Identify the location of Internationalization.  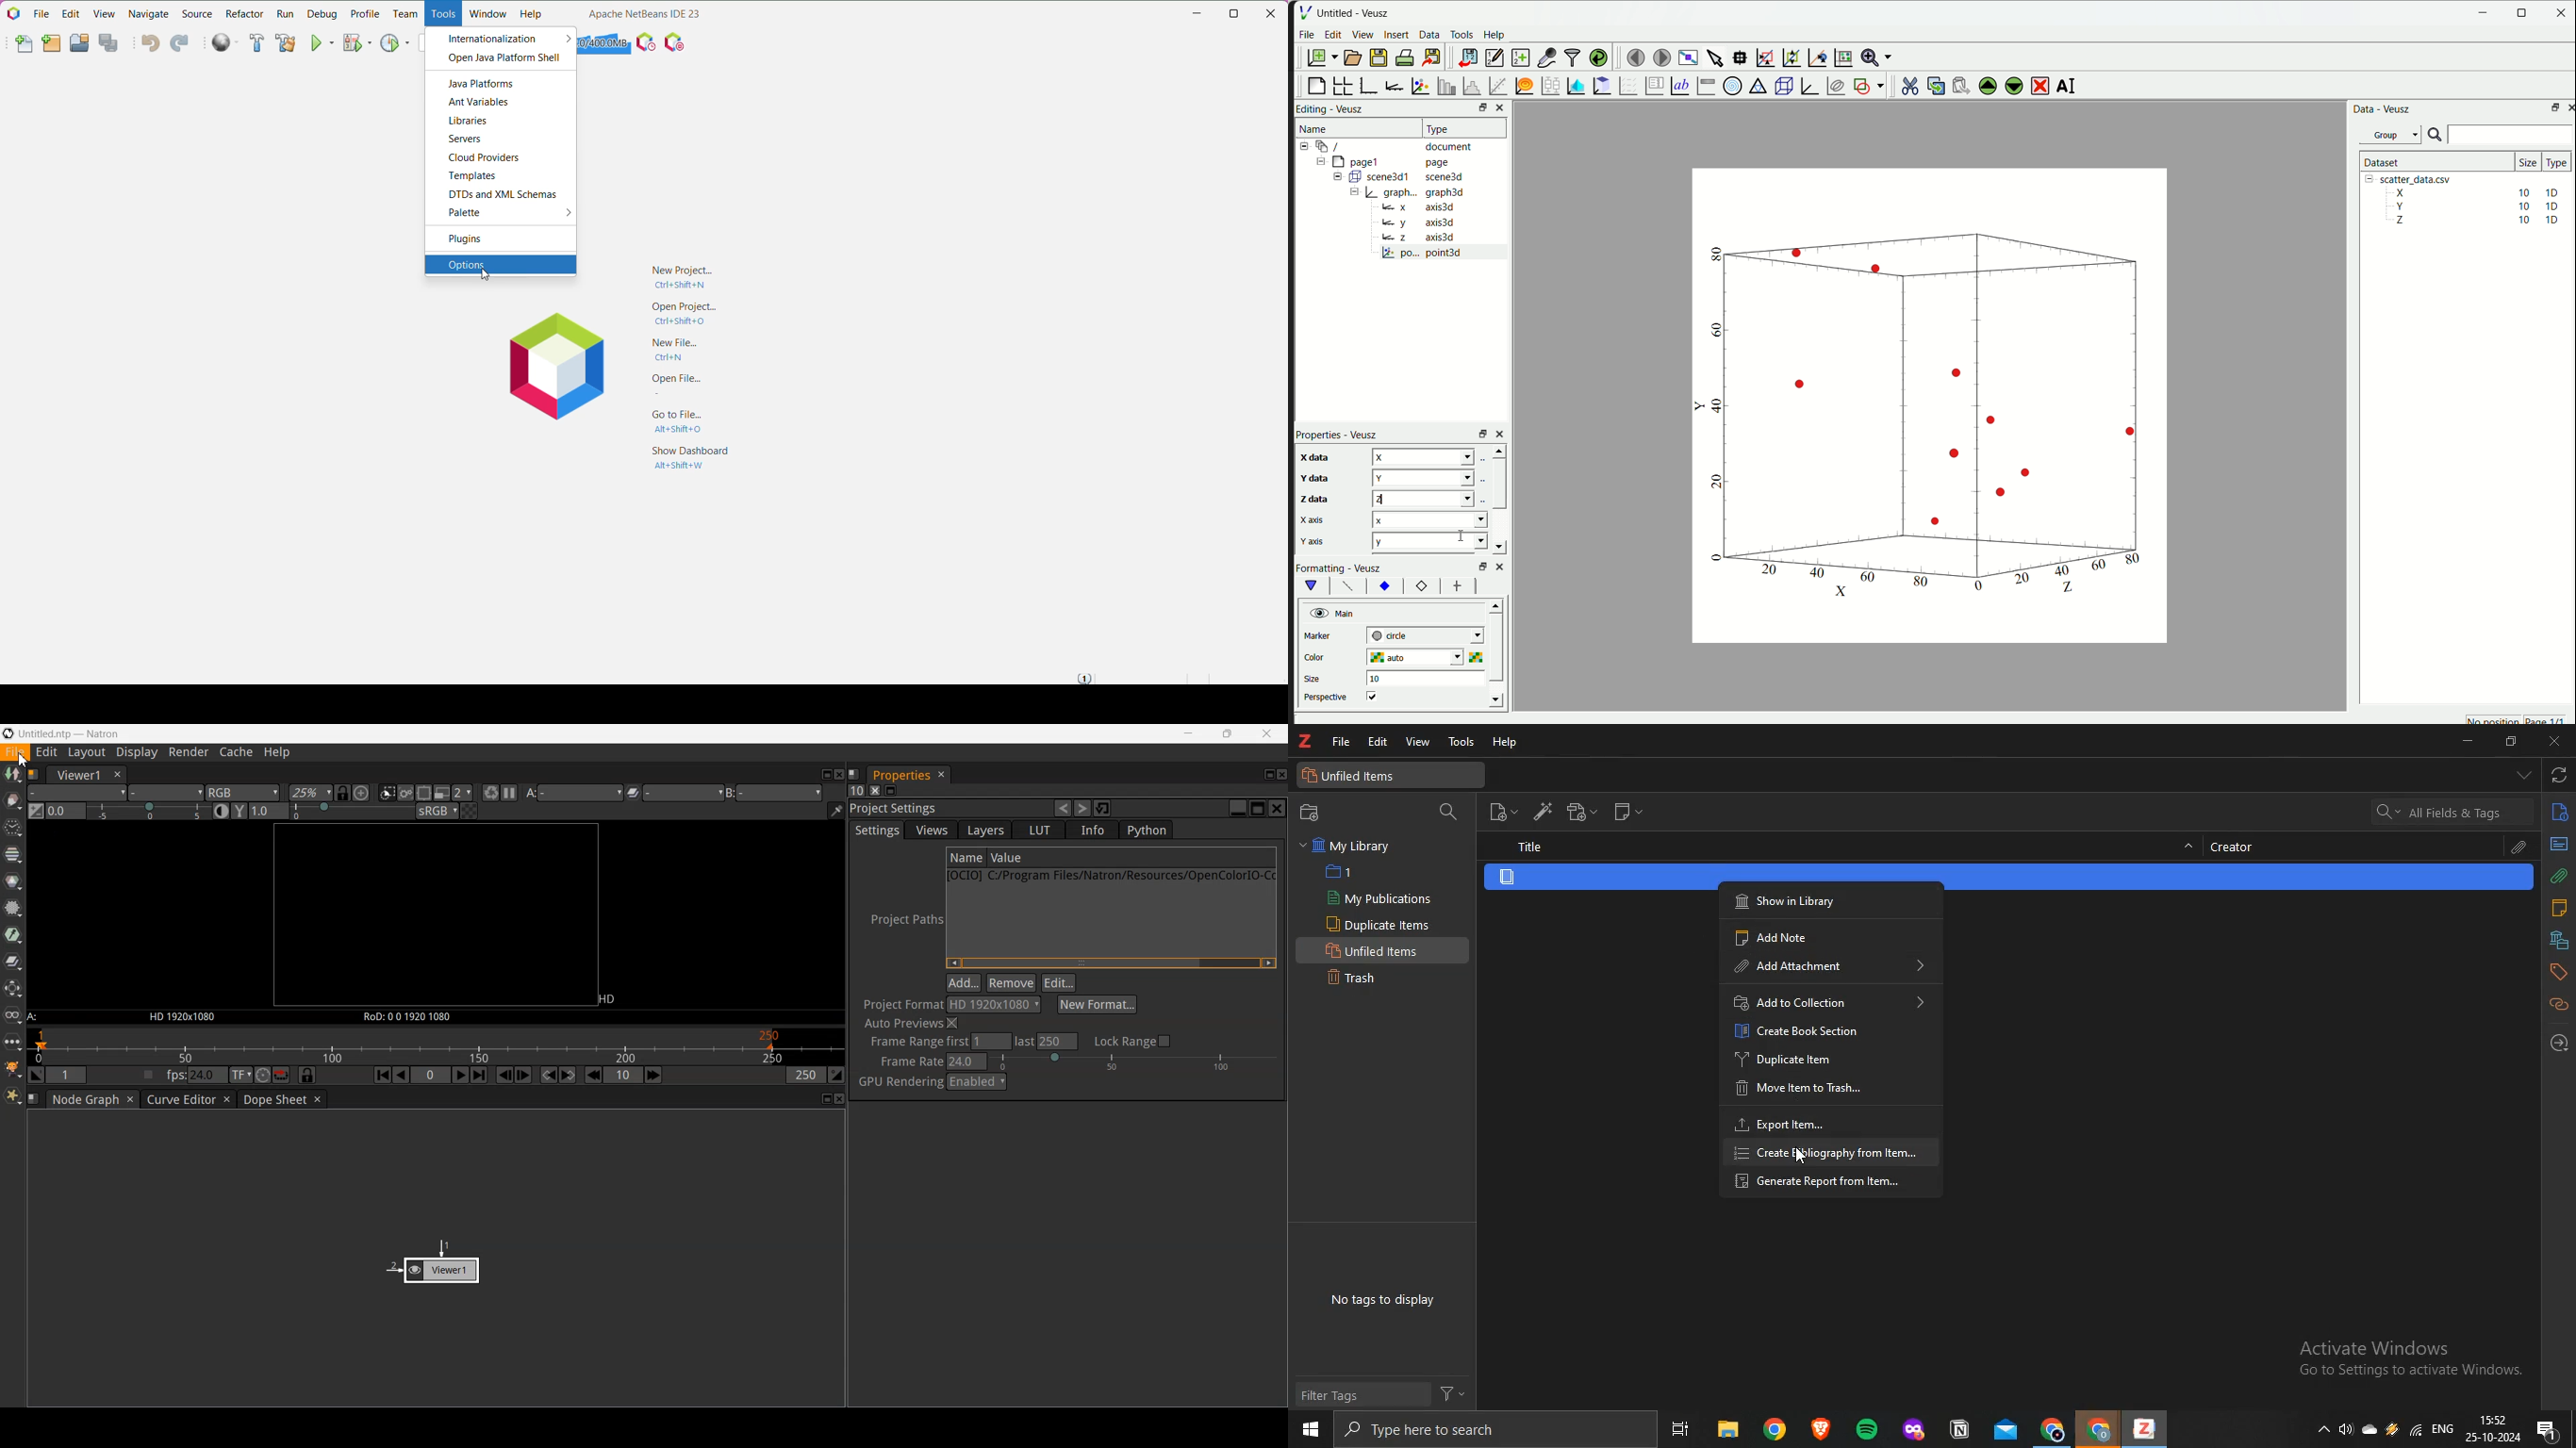
(491, 38).